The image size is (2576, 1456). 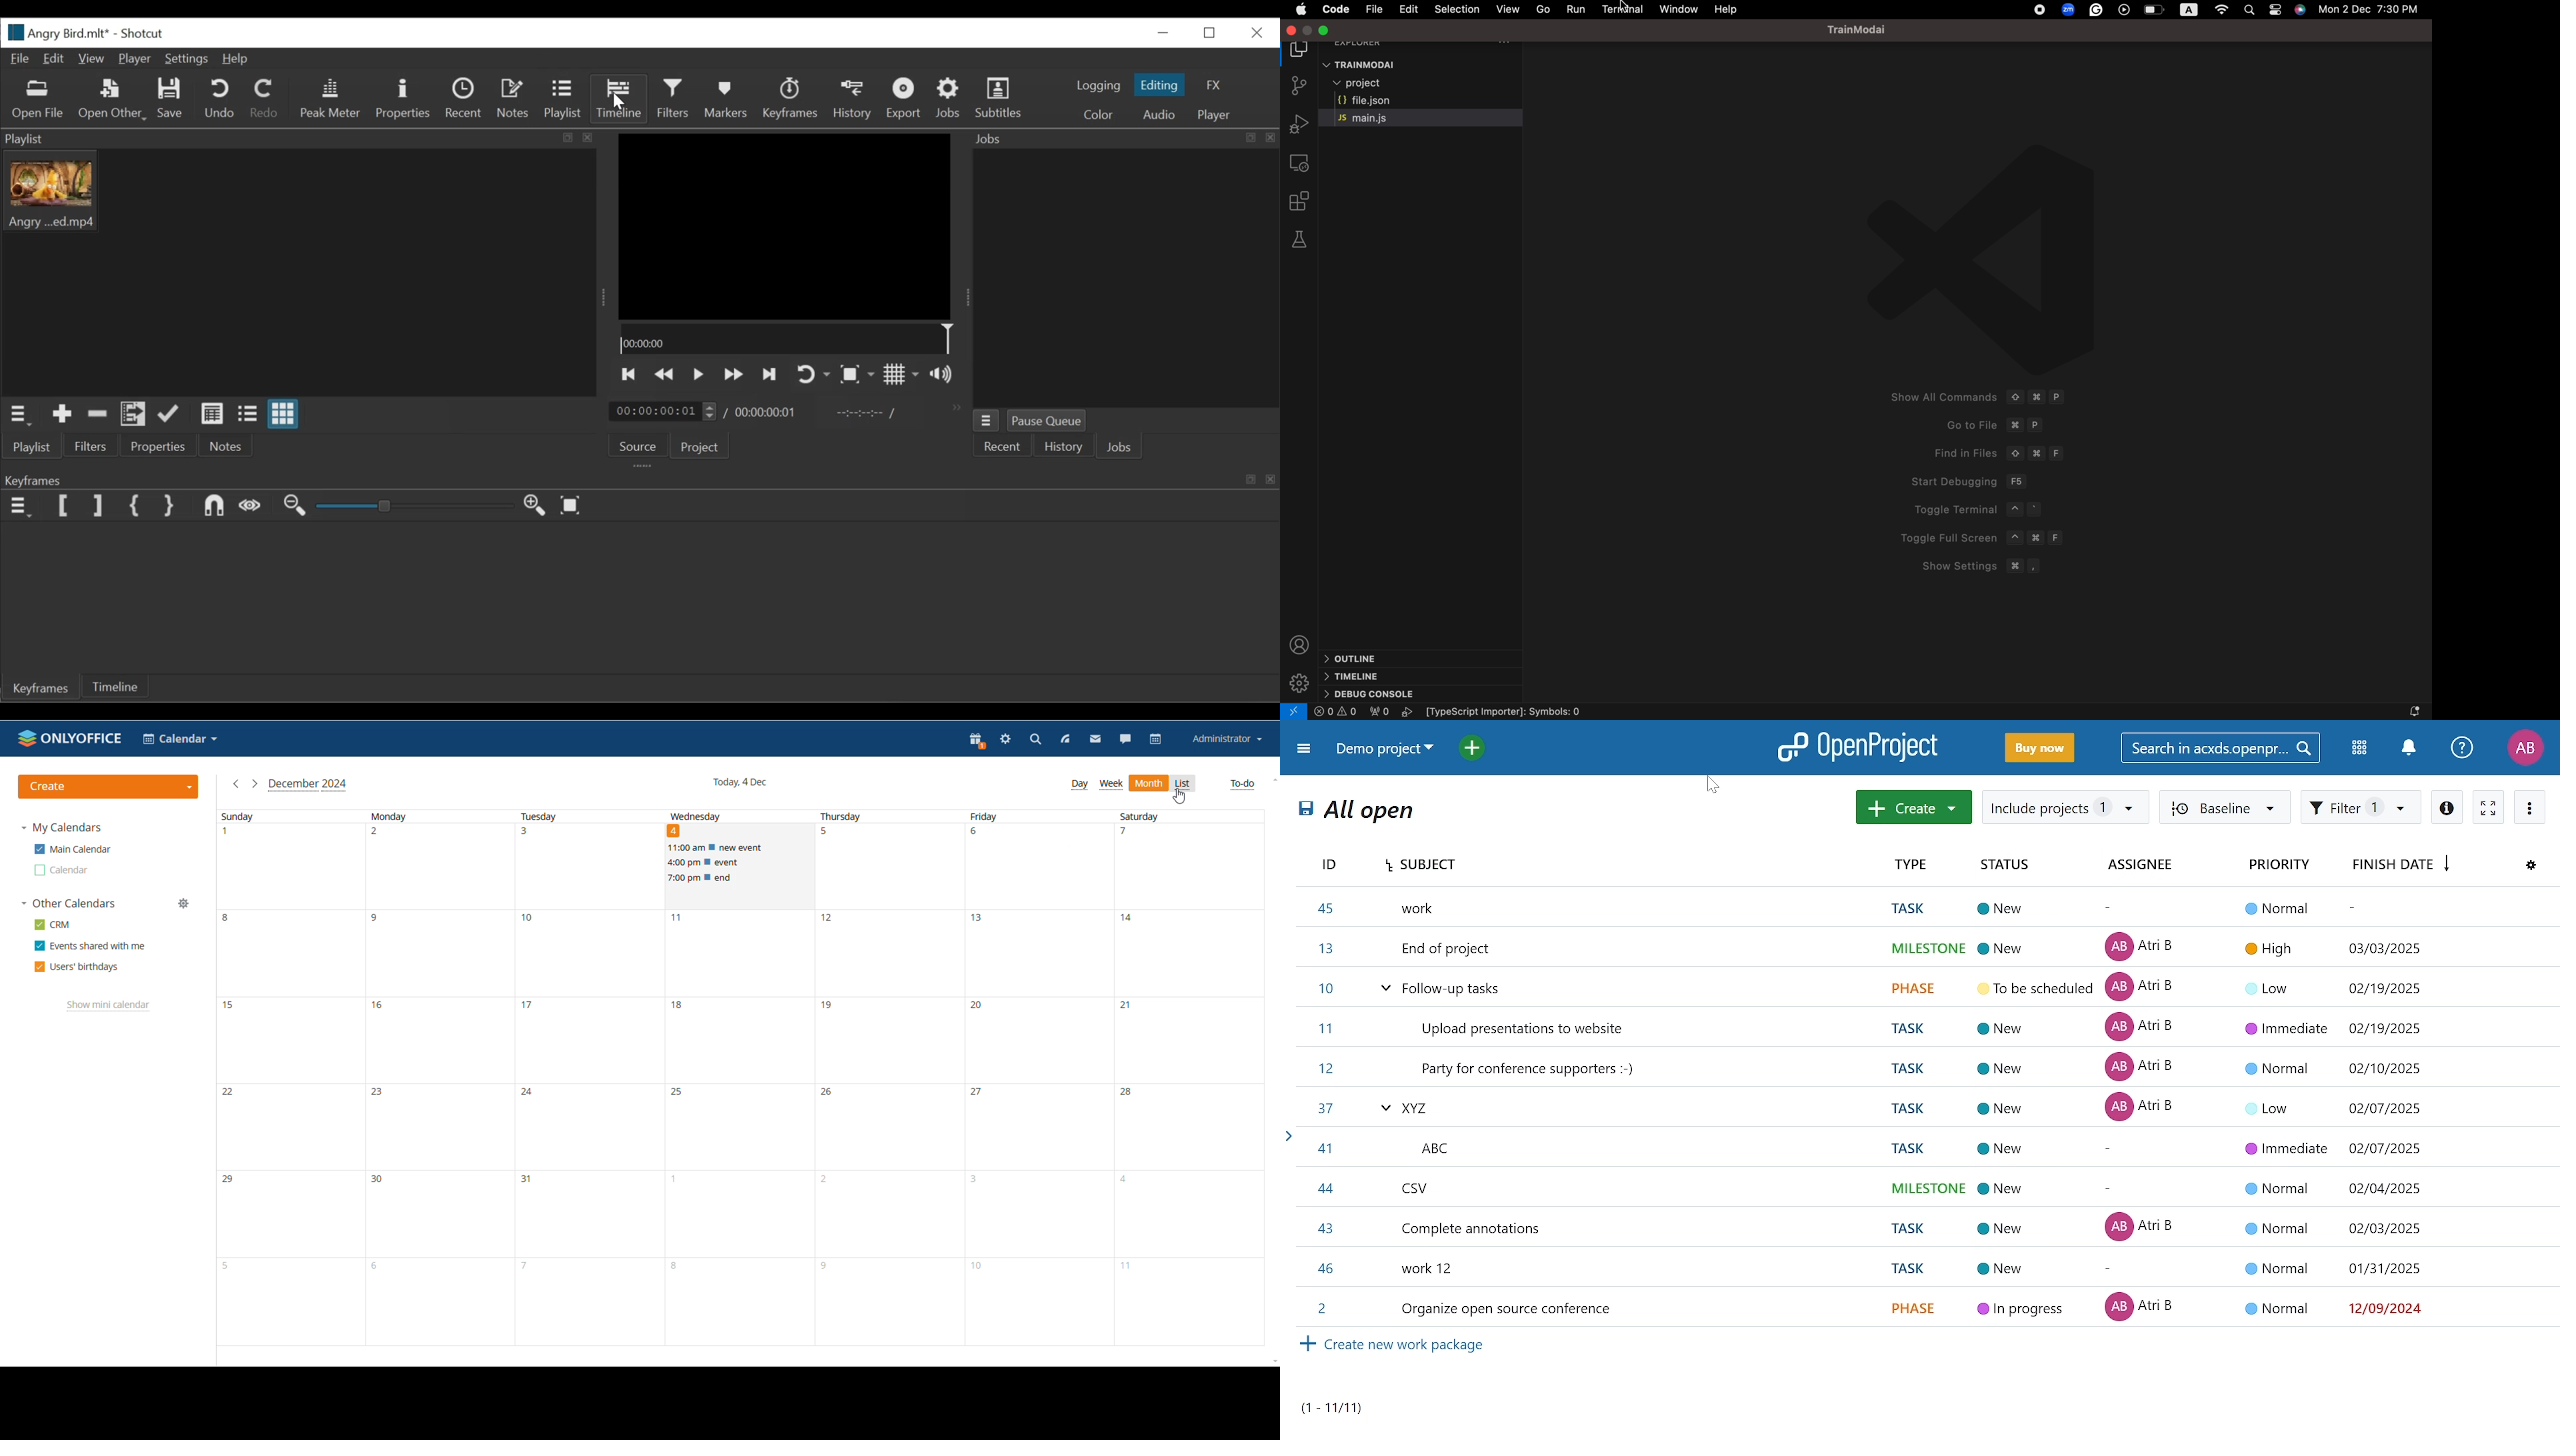 What do you see at coordinates (61, 828) in the screenshot?
I see `my calendar` at bounding box center [61, 828].